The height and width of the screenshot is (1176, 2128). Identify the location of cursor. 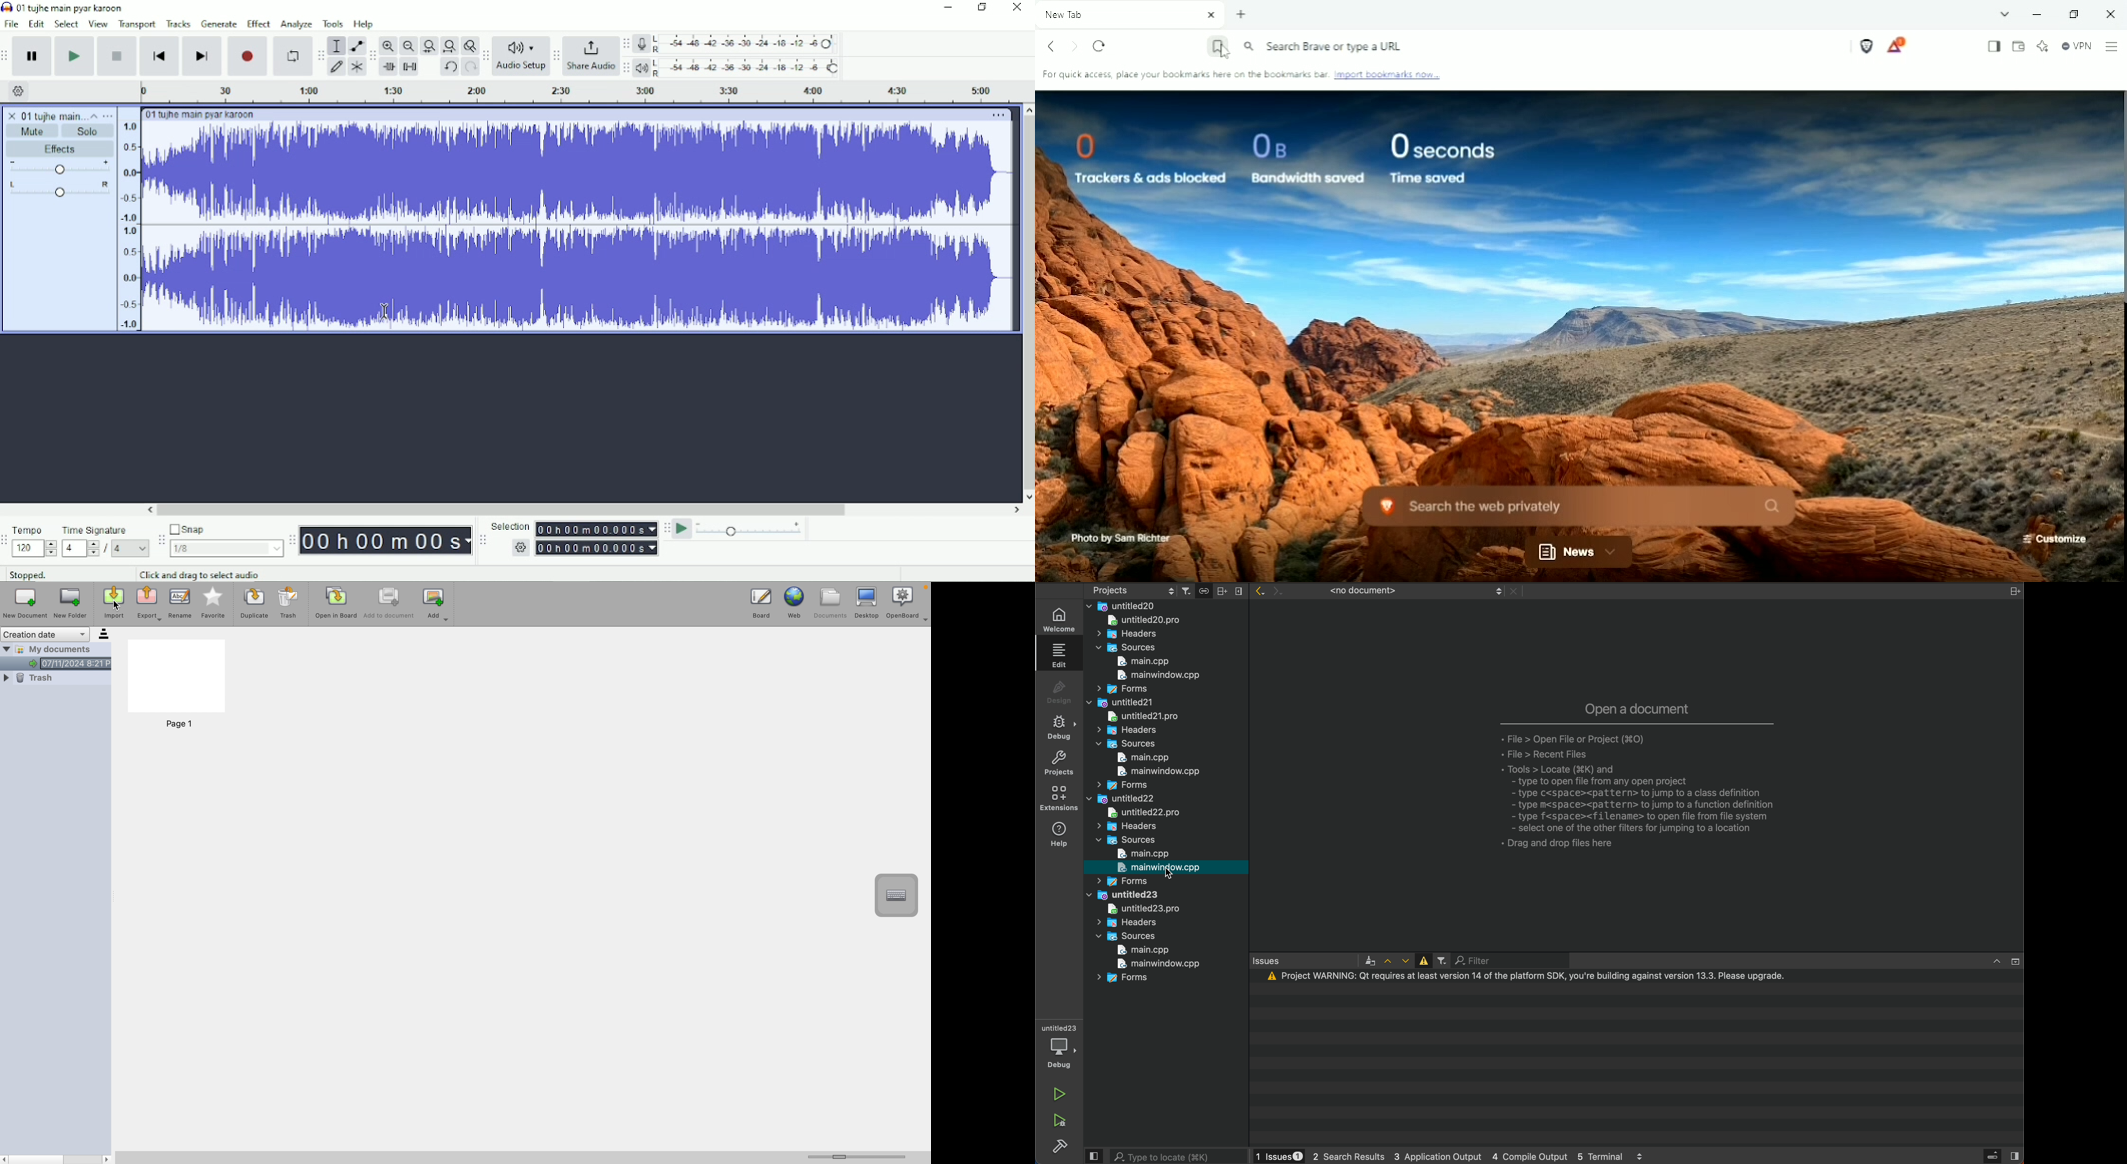
(1174, 875).